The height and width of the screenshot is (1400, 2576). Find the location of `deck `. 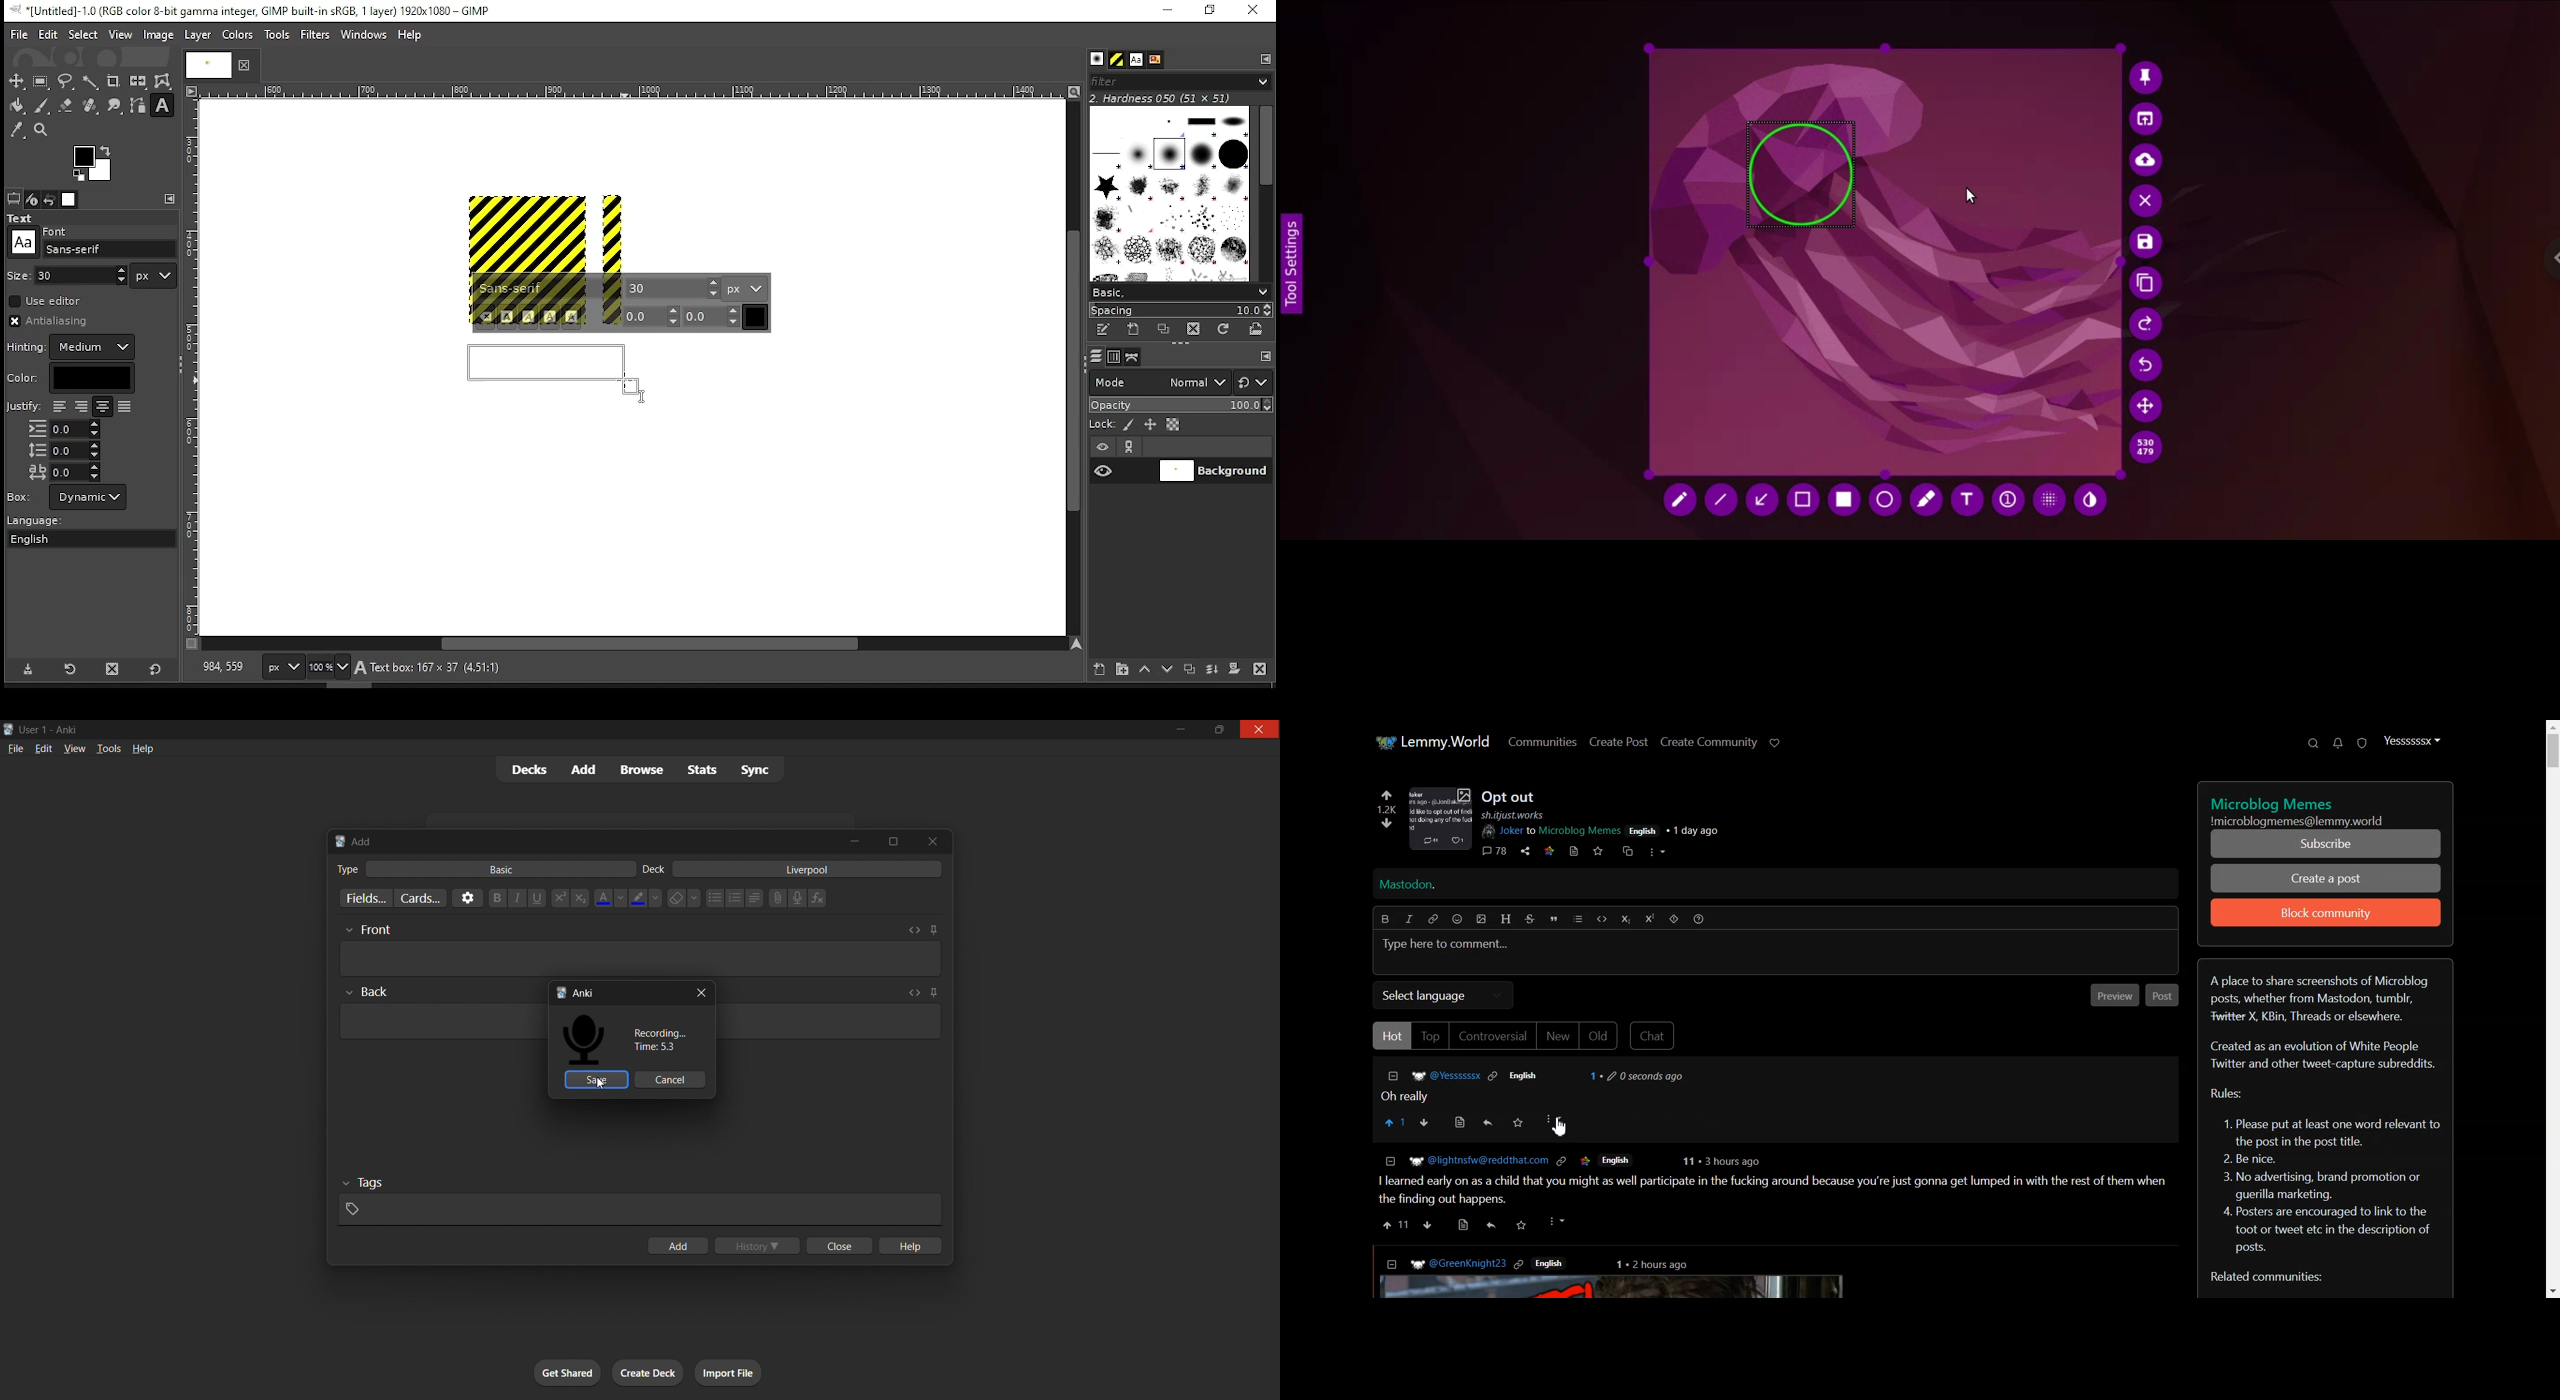

deck  is located at coordinates (656, 868).